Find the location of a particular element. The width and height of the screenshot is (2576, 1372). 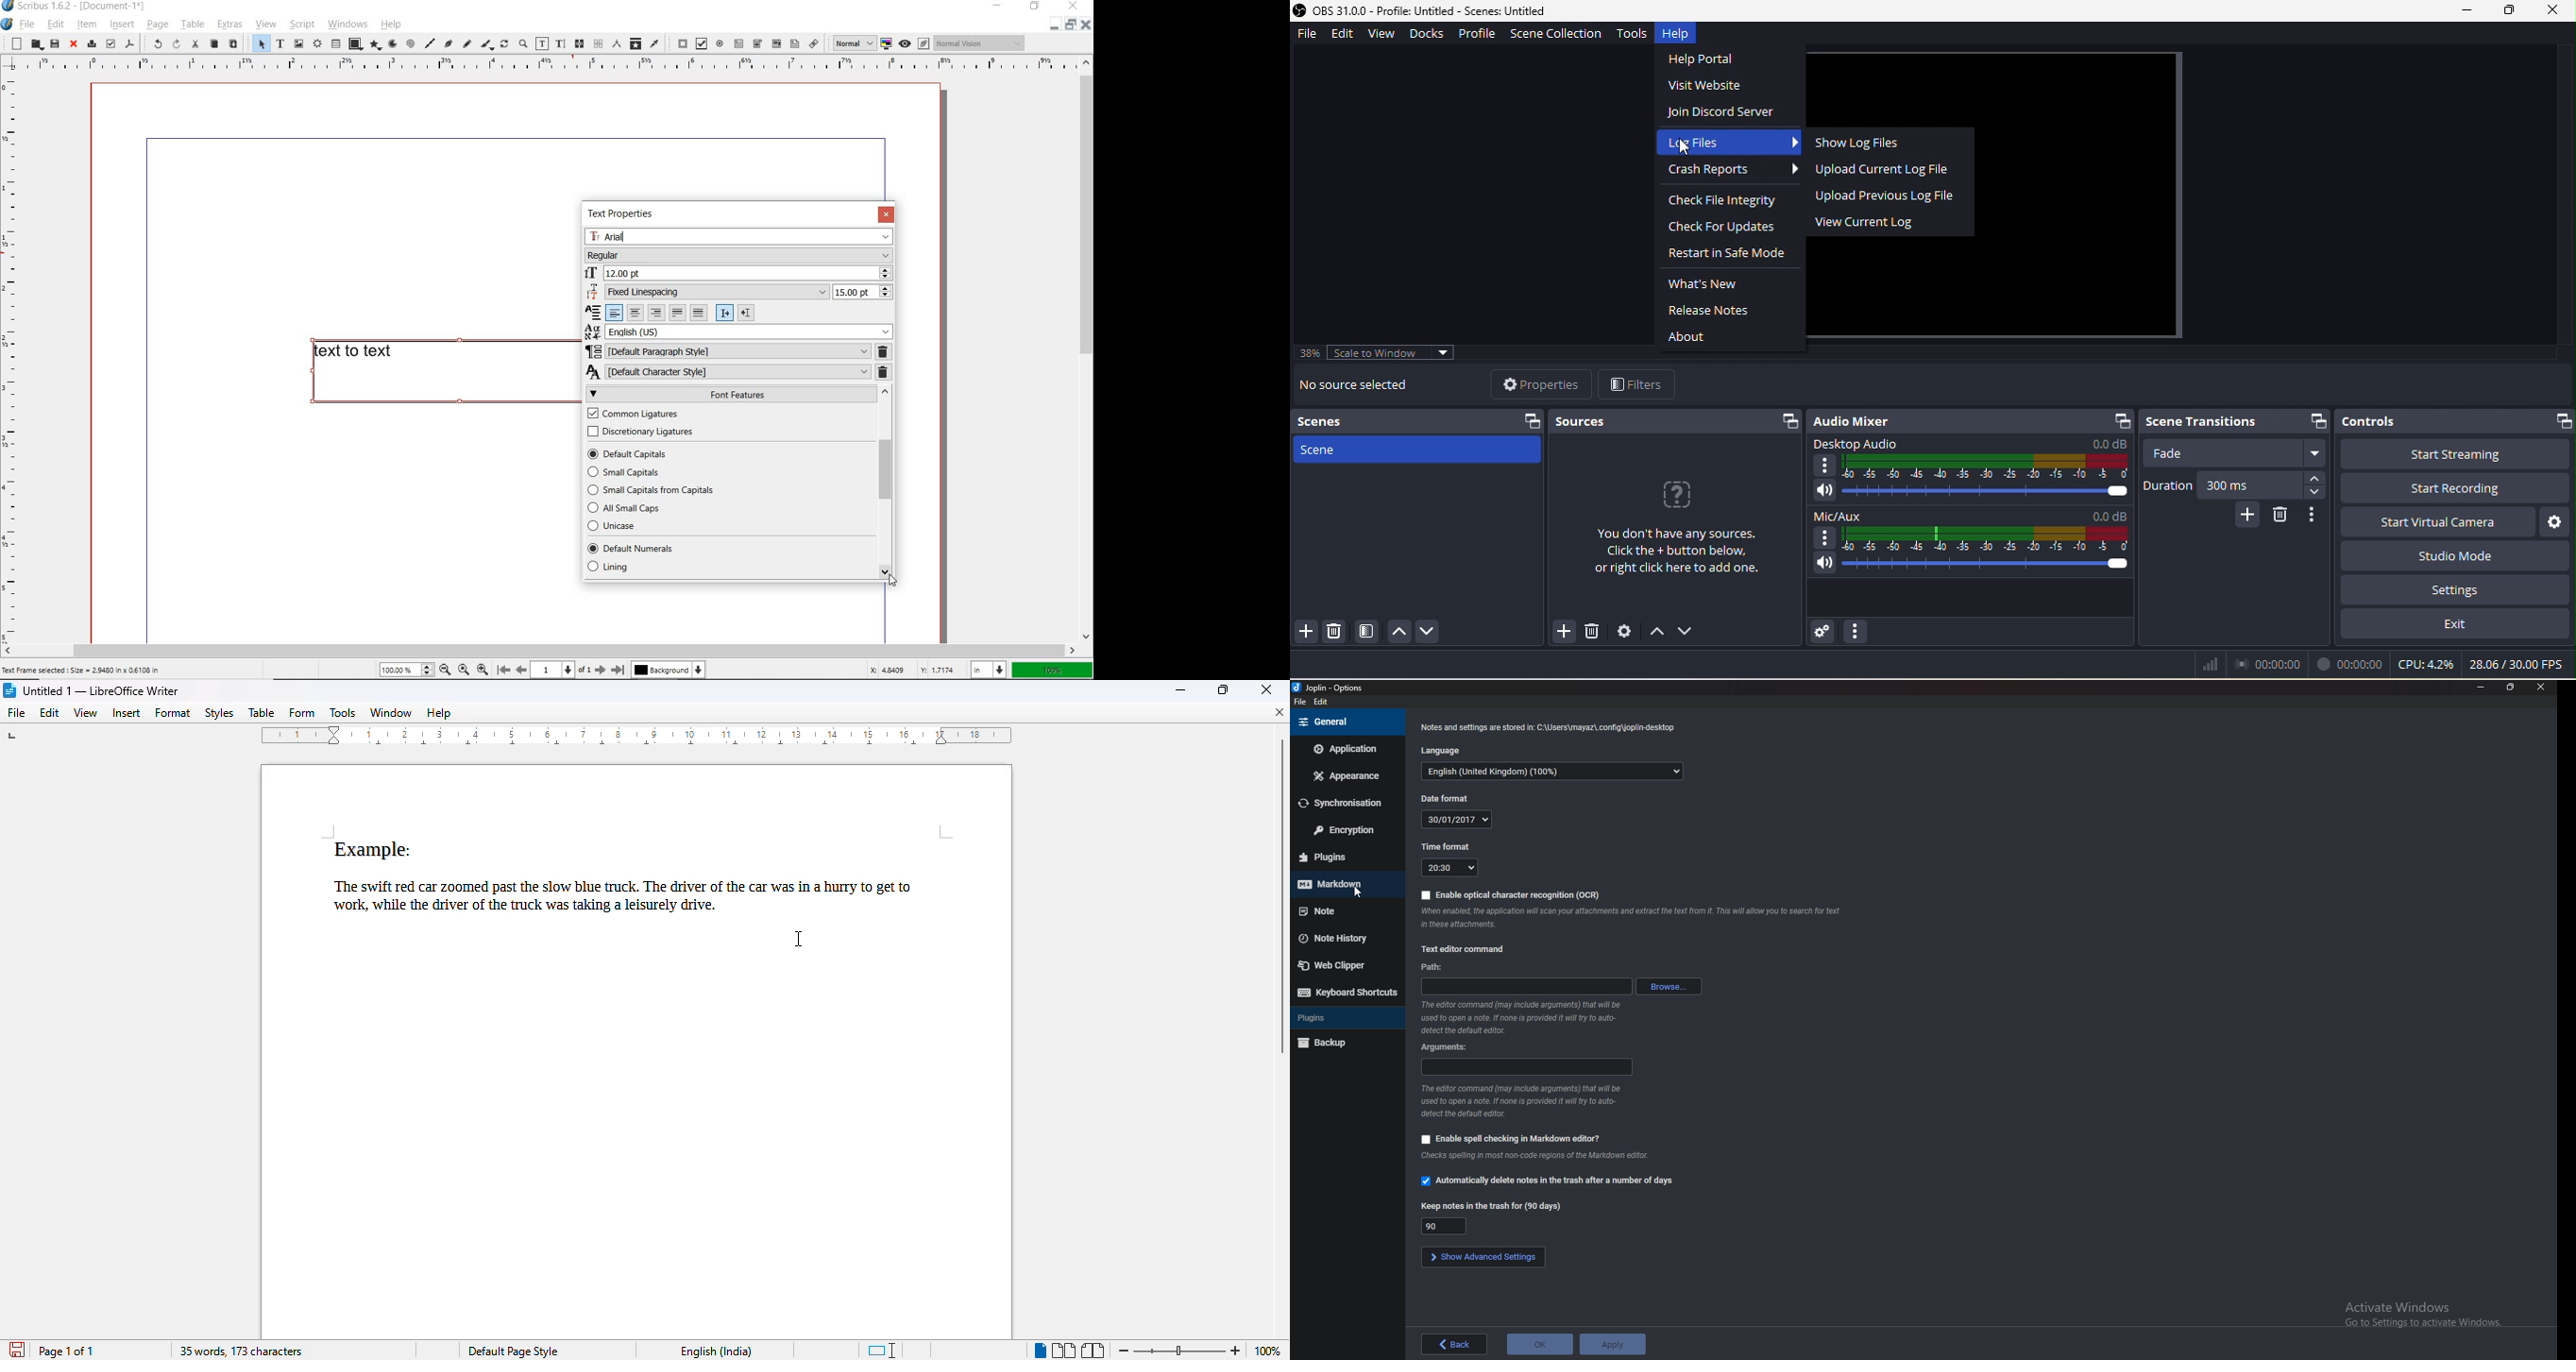

Zoom in is located at coordinates (483, 668).